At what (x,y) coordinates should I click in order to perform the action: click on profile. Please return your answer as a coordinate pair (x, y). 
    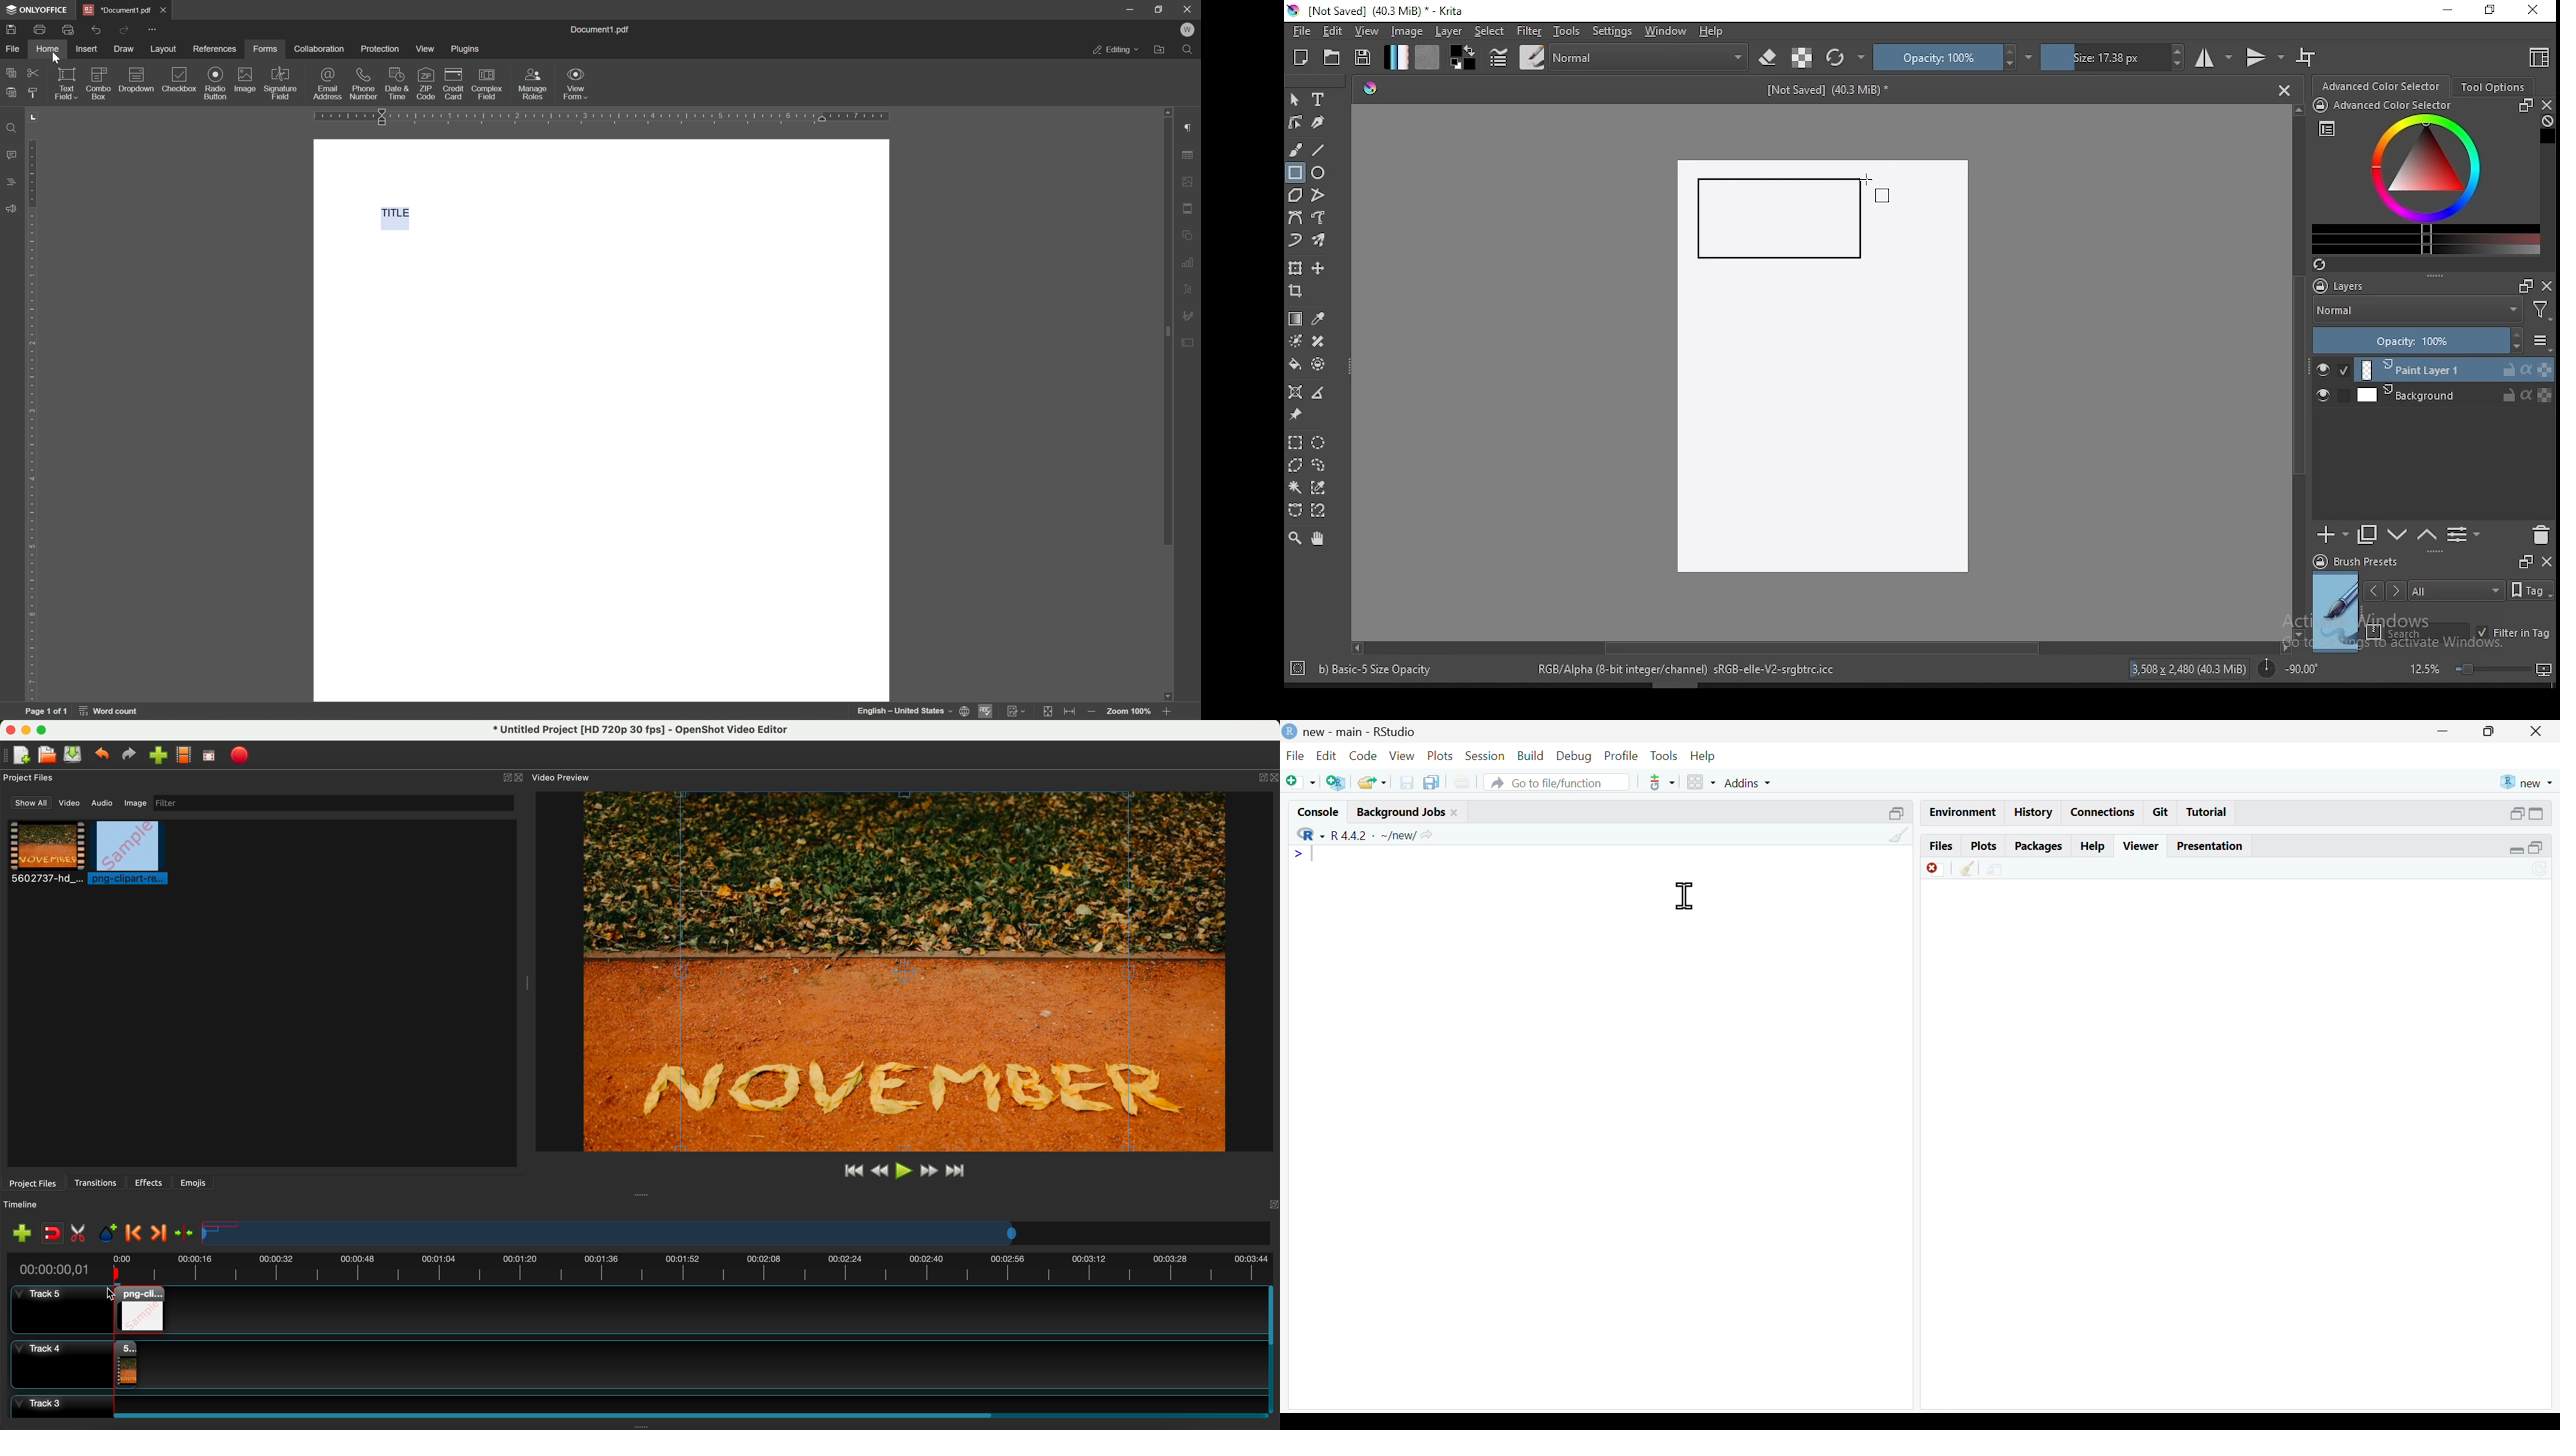
    Looking at the image, I should click on (1622, 756).